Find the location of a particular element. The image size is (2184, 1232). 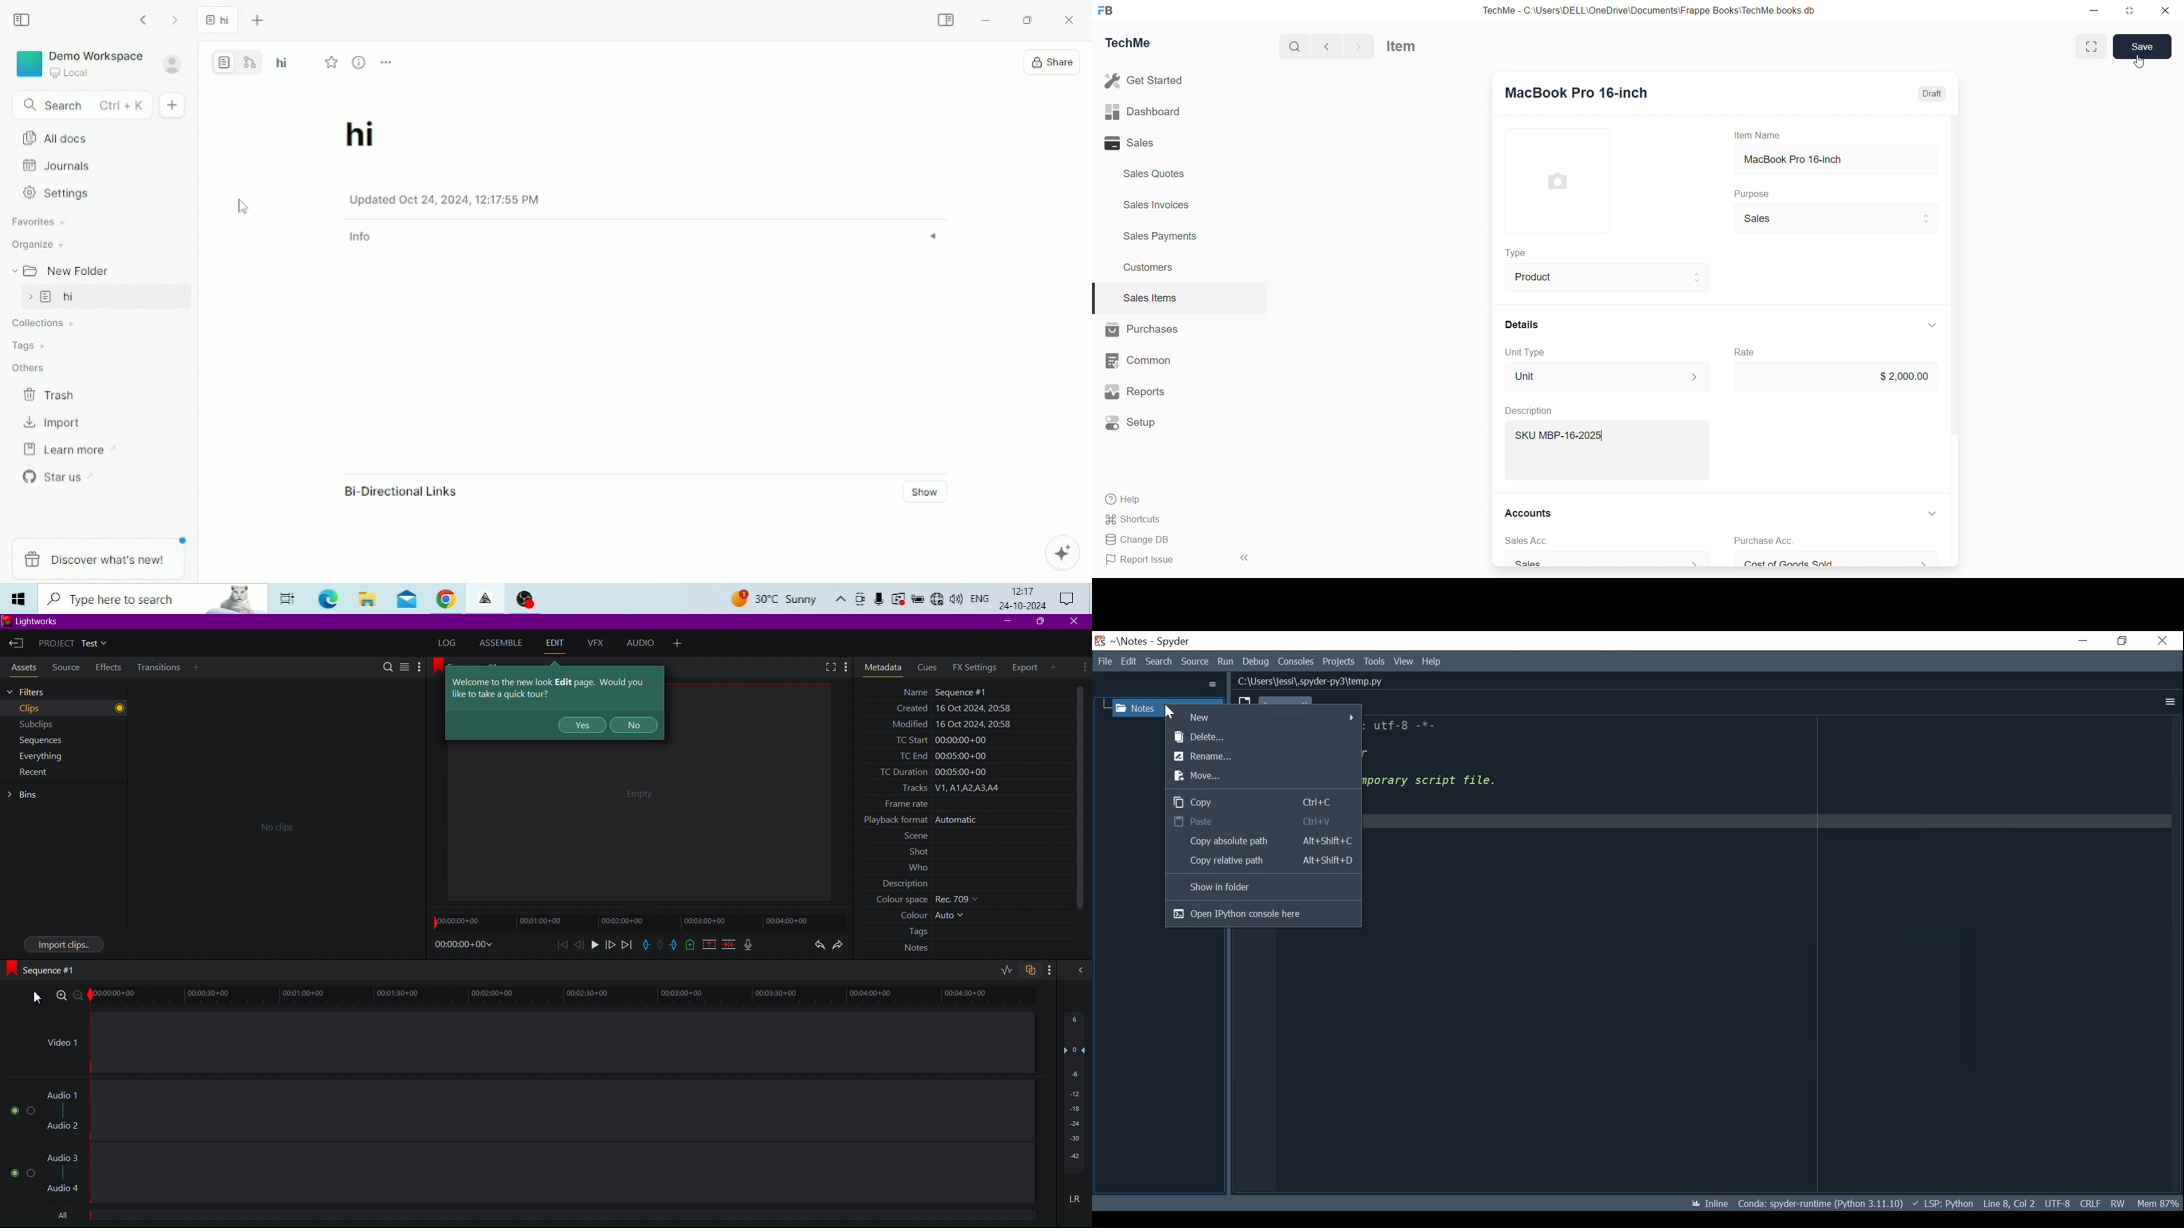

Metadata values is located at coordinates (967, 820).